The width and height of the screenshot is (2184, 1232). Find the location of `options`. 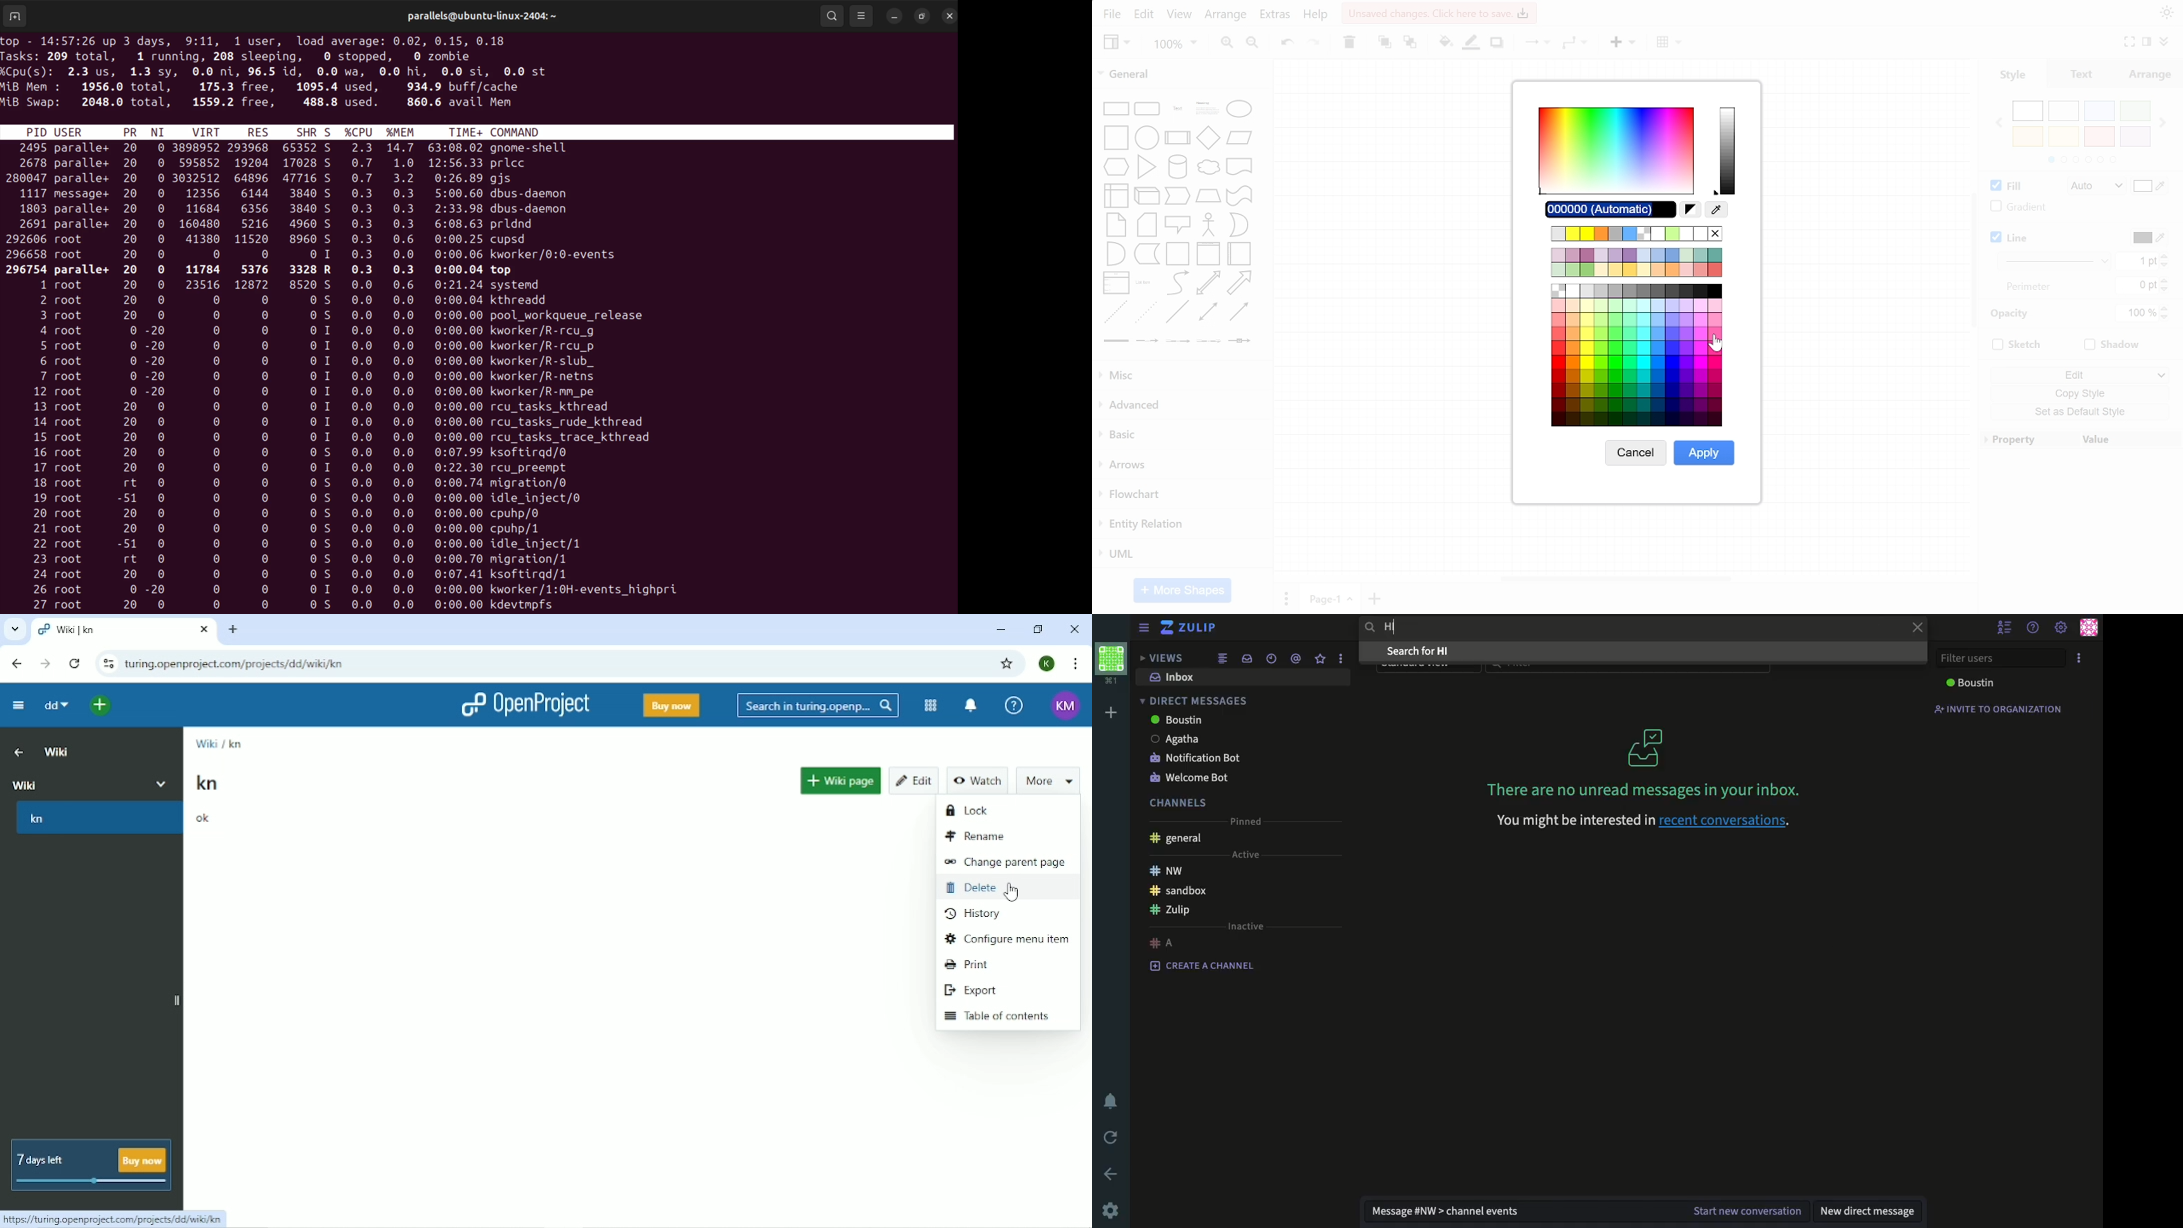

options is located at coordinates (2081, 659).